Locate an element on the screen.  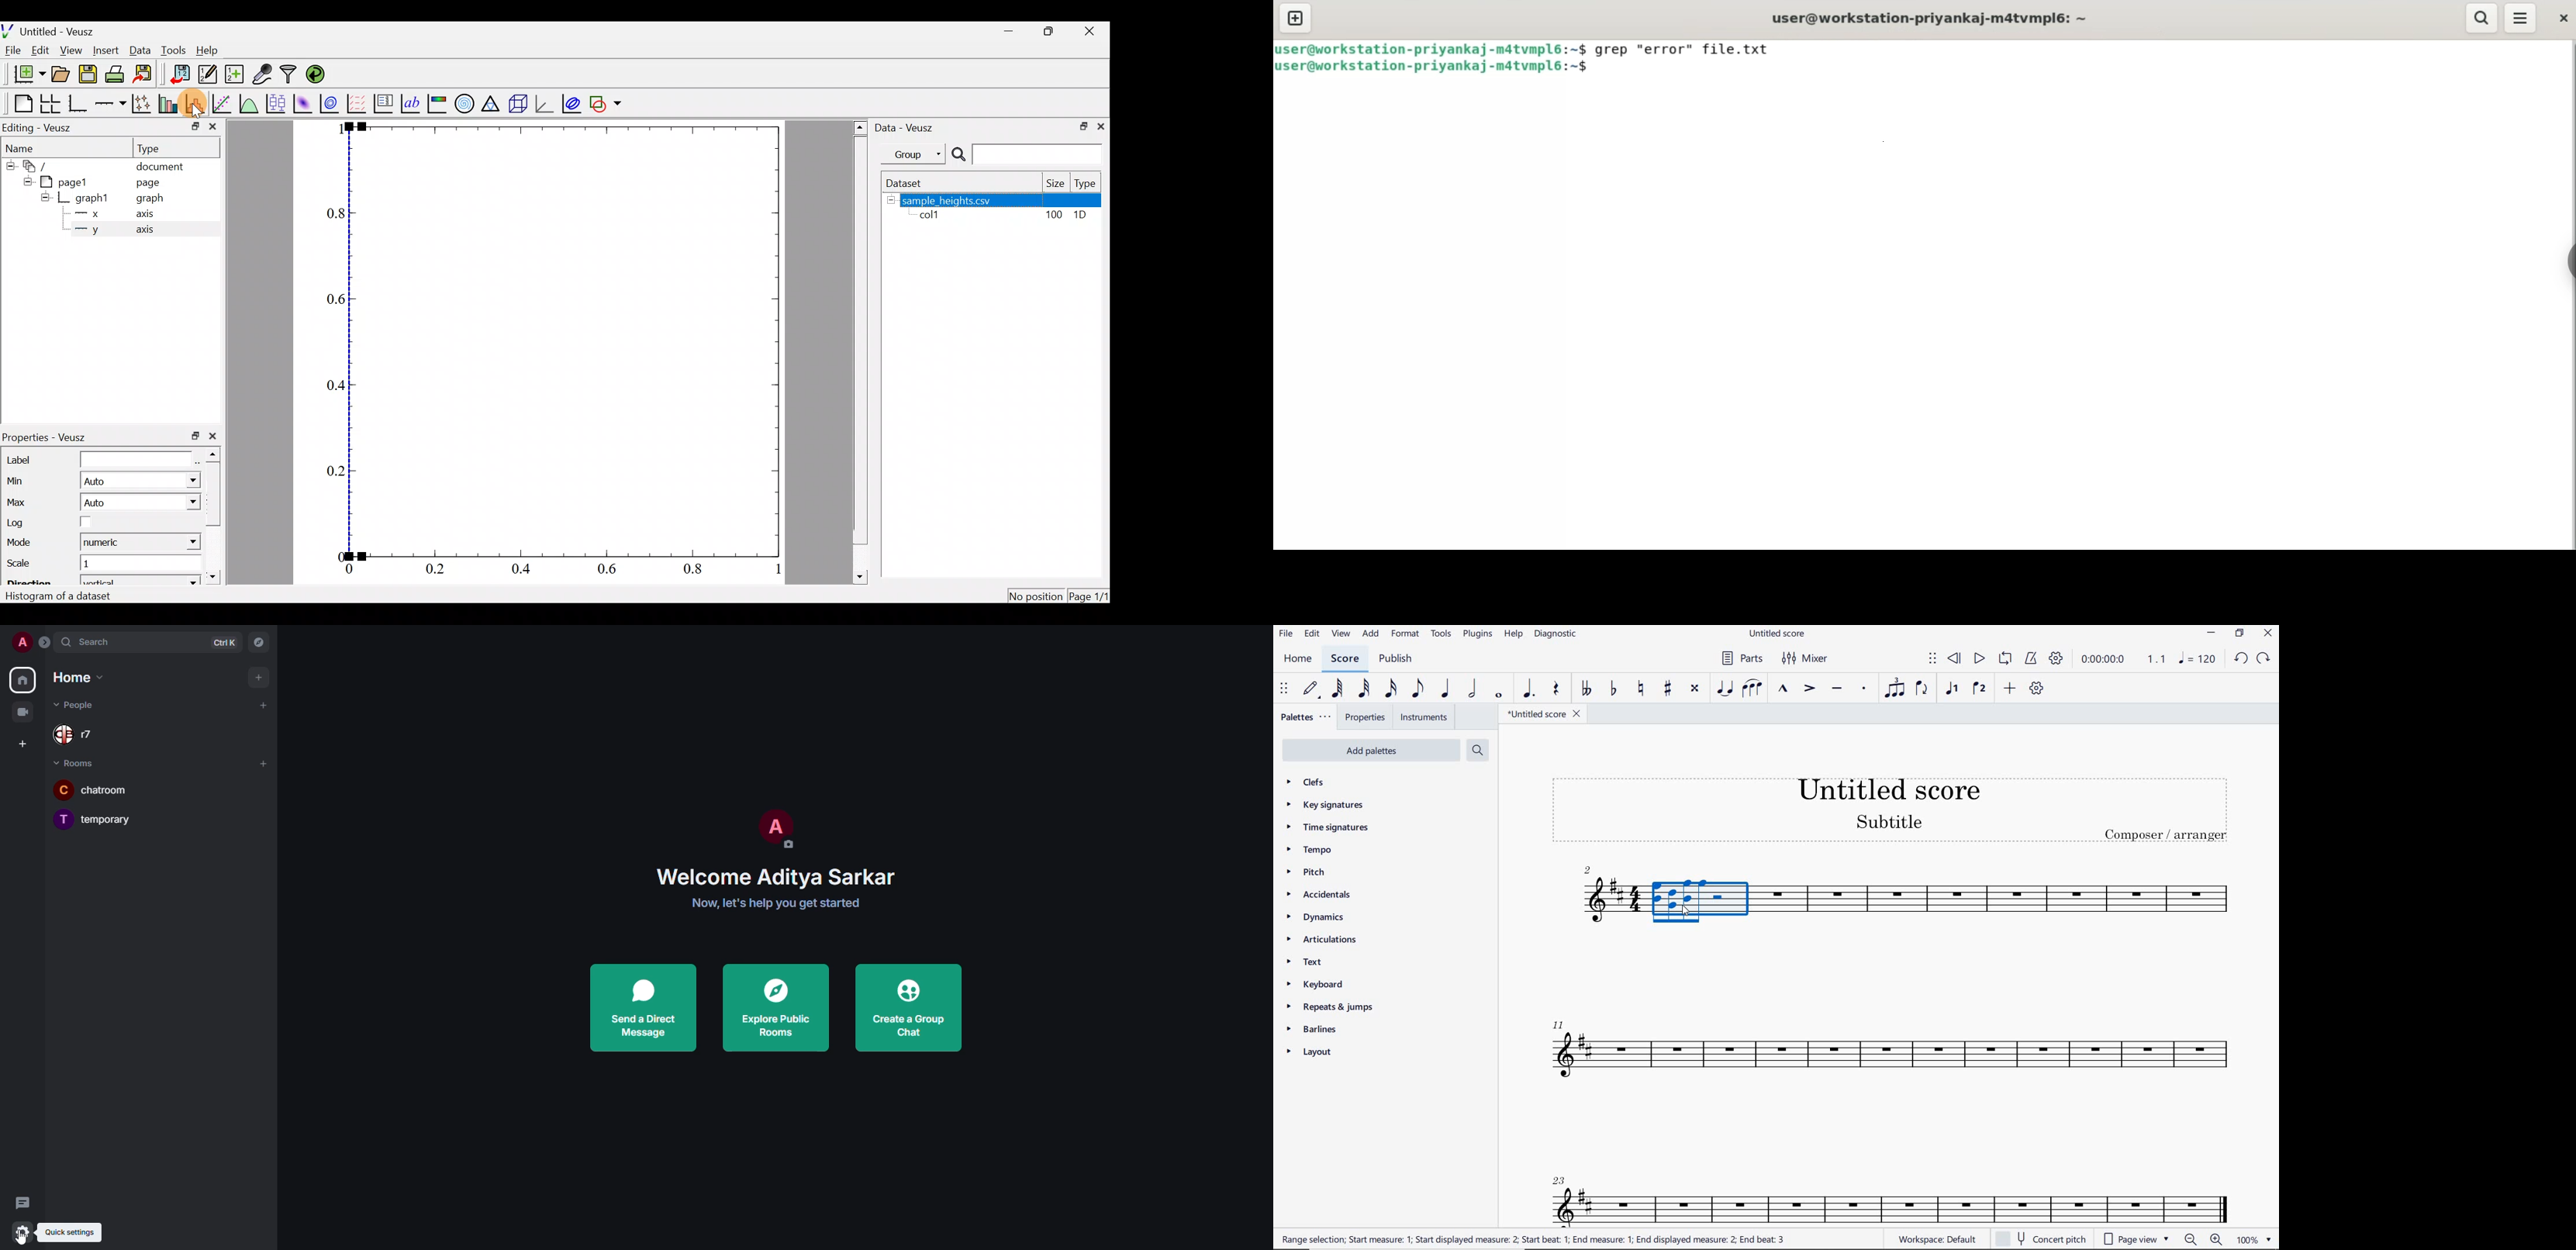
PLAY is located at coordinates (1978, 659).